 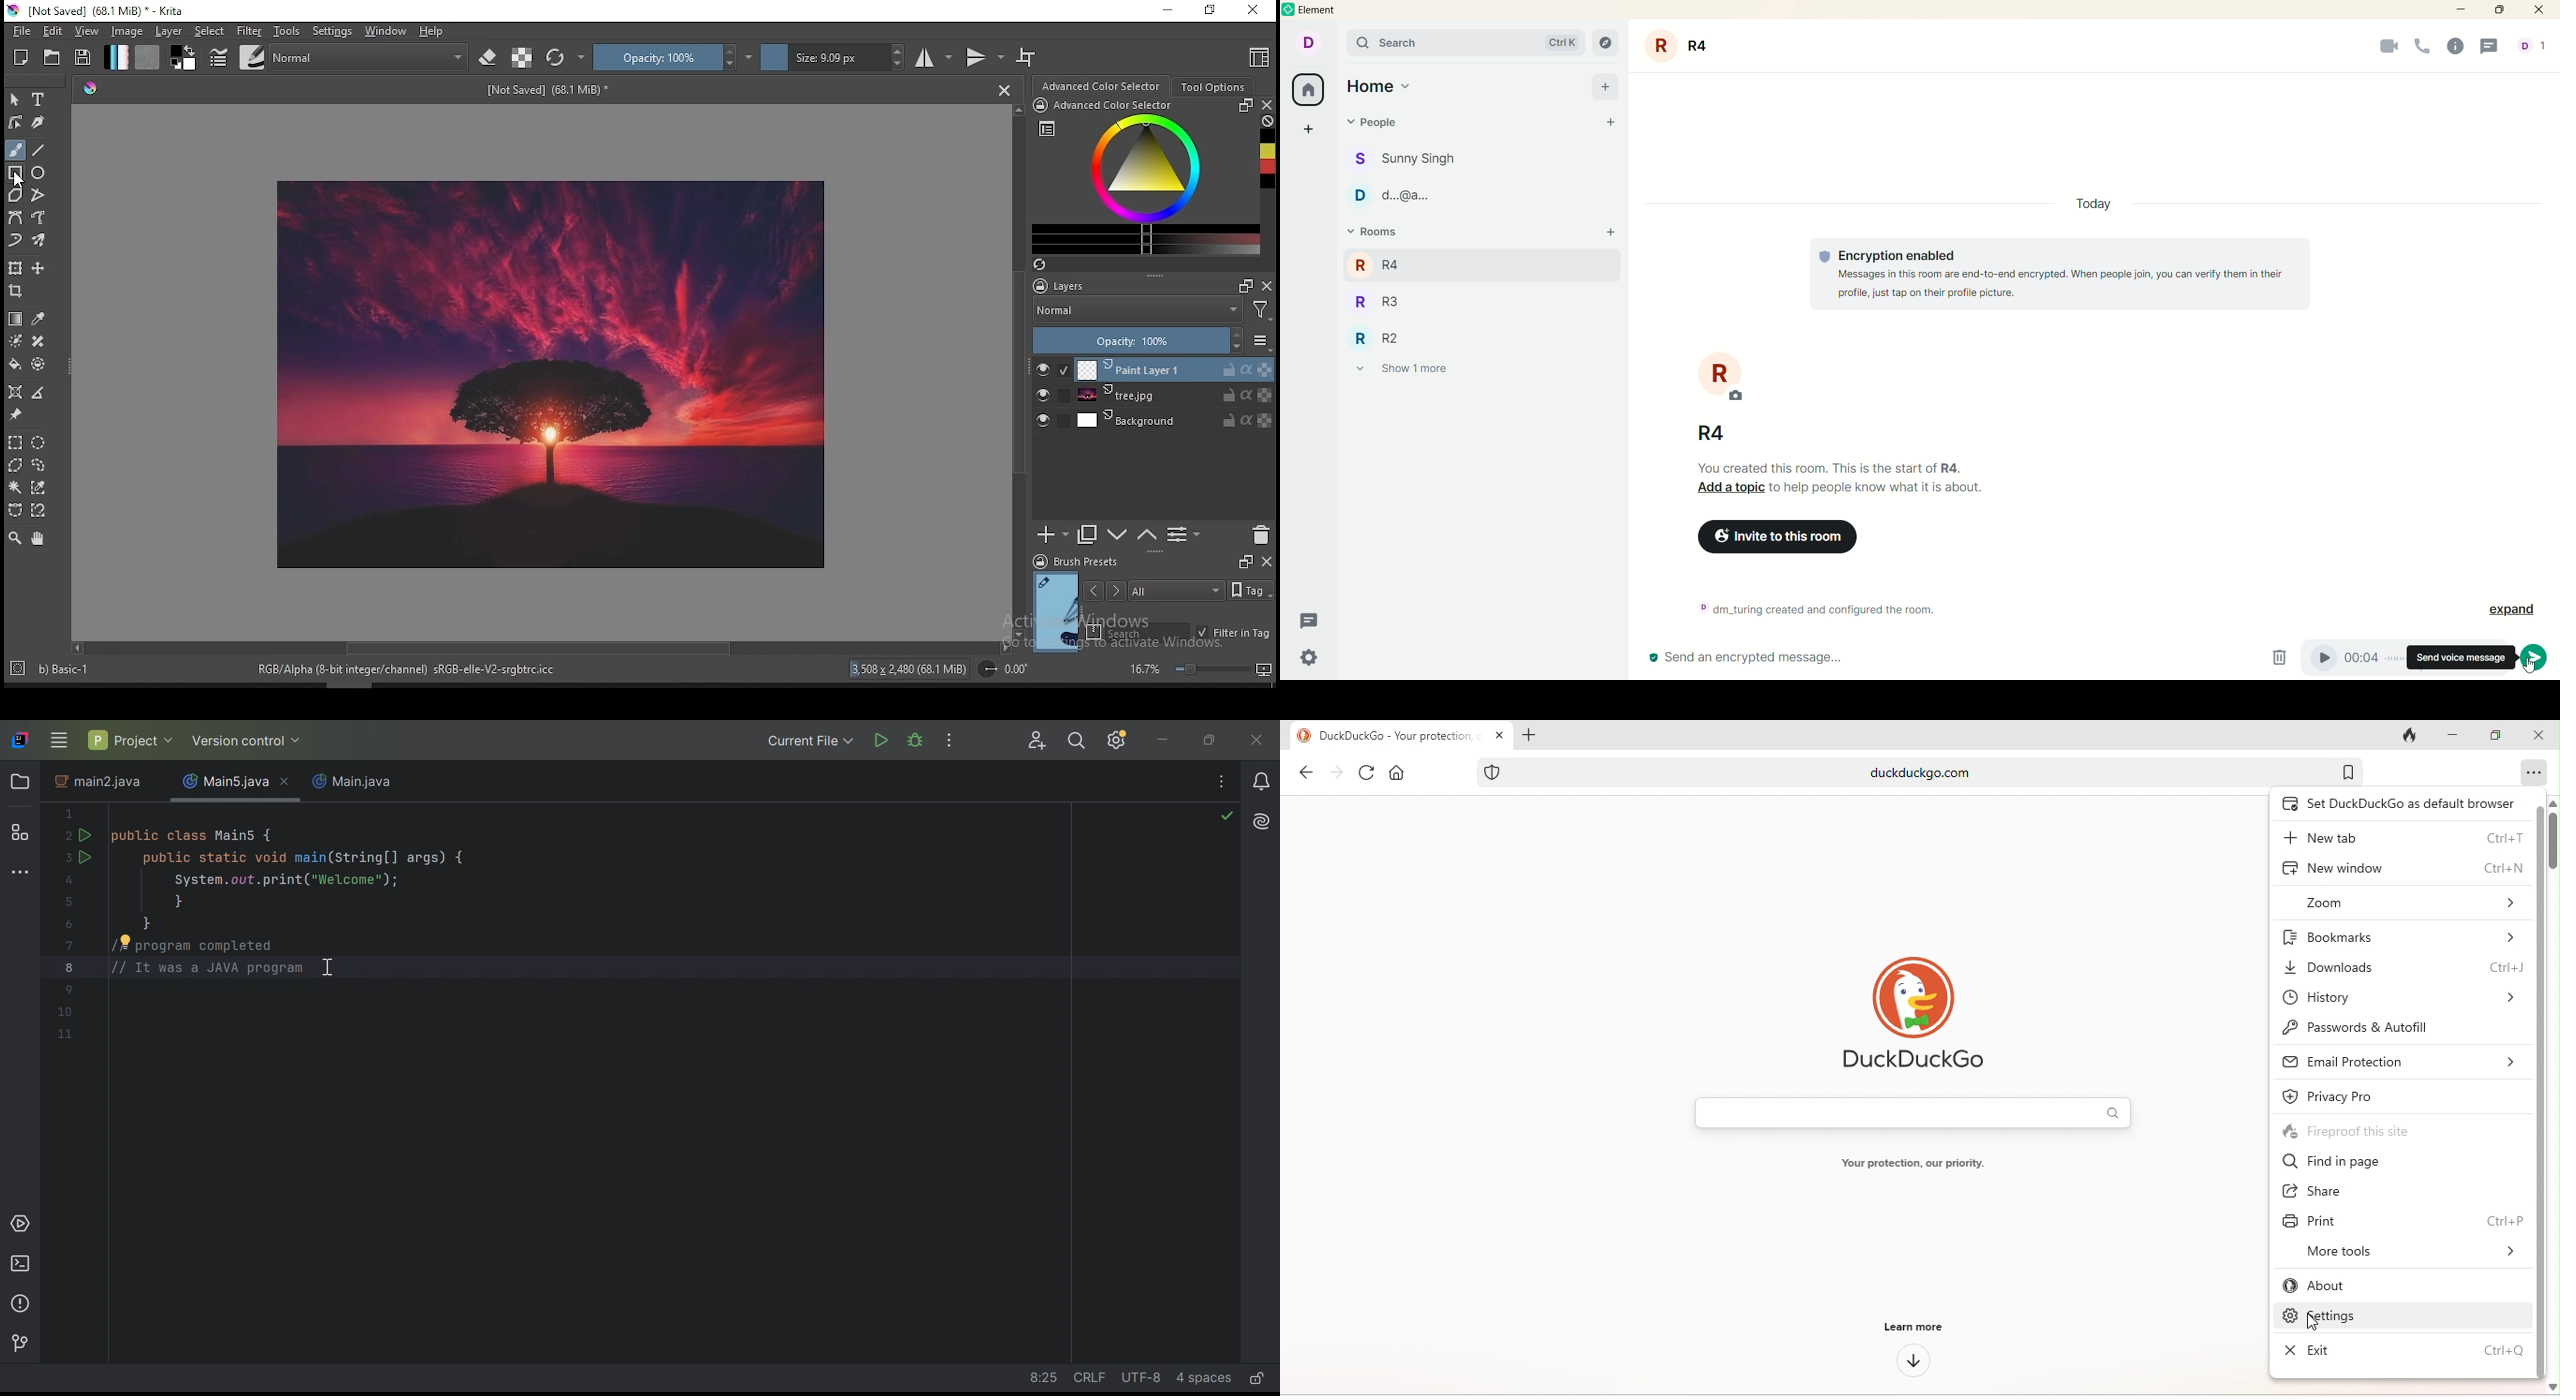 I want to click on 13,508 x 2,480 (68.1 MiB), so click(x=909, y=668).